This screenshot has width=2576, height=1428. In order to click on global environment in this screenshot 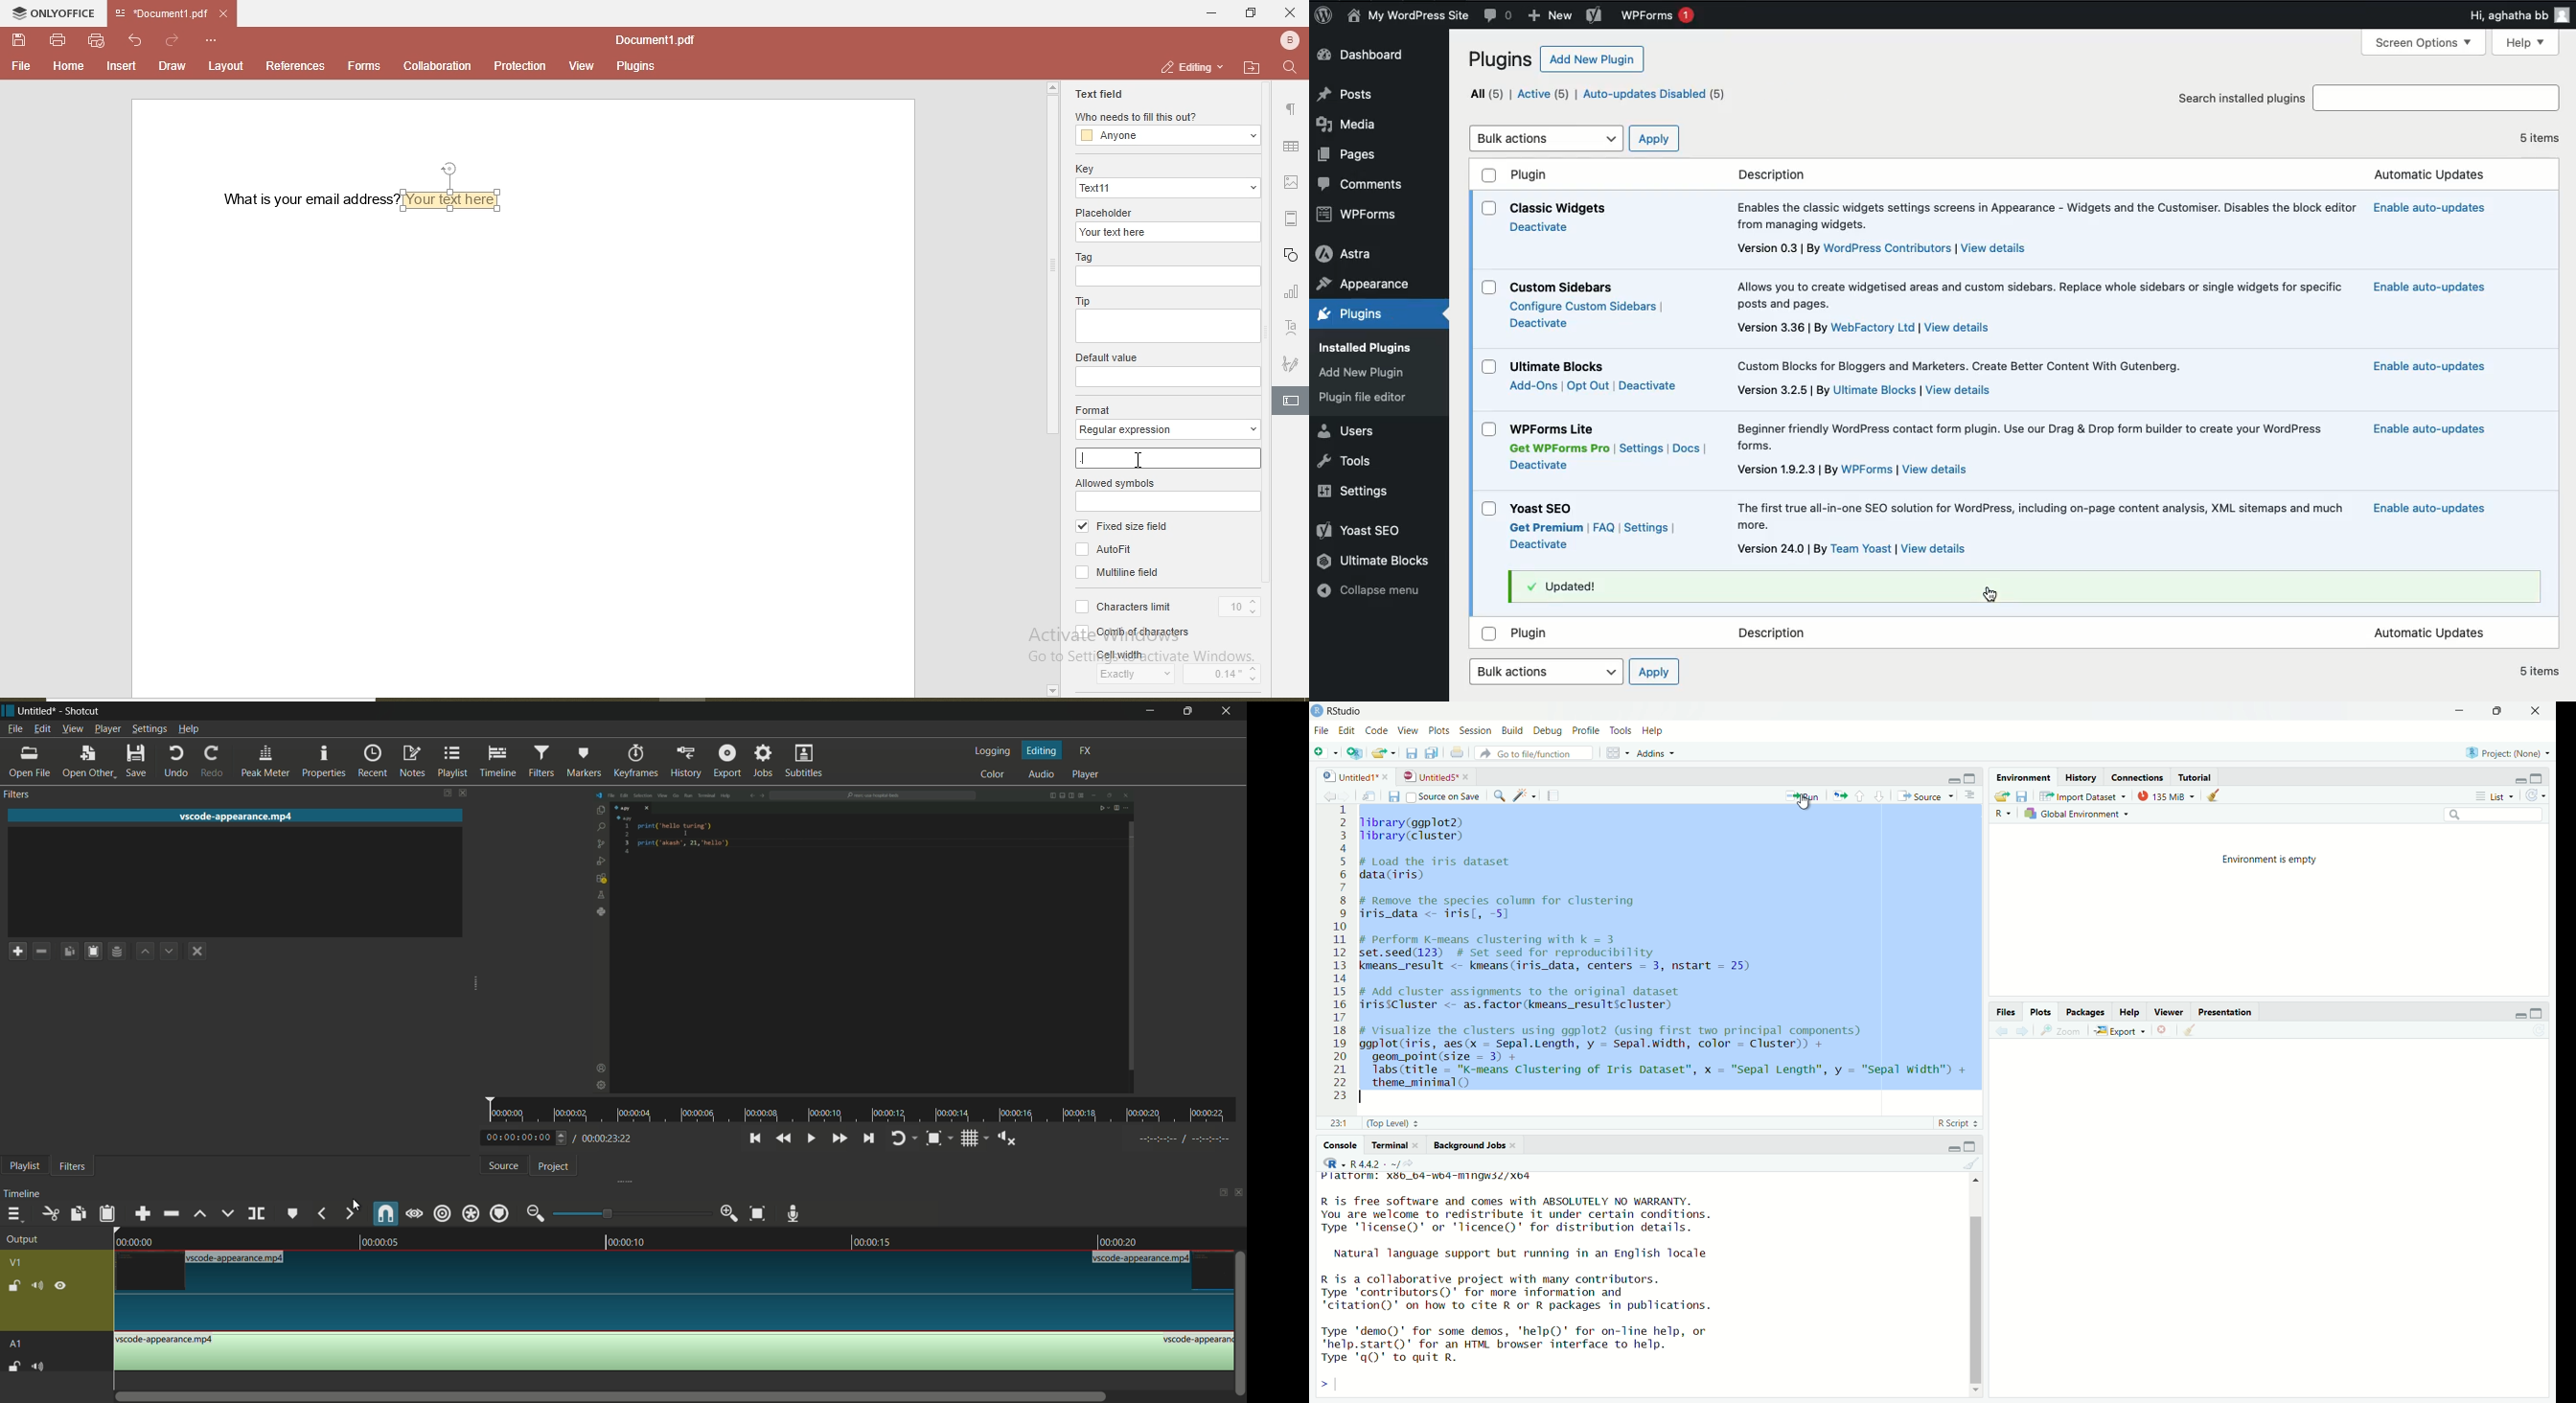, I will do `click(2079, 815)`.